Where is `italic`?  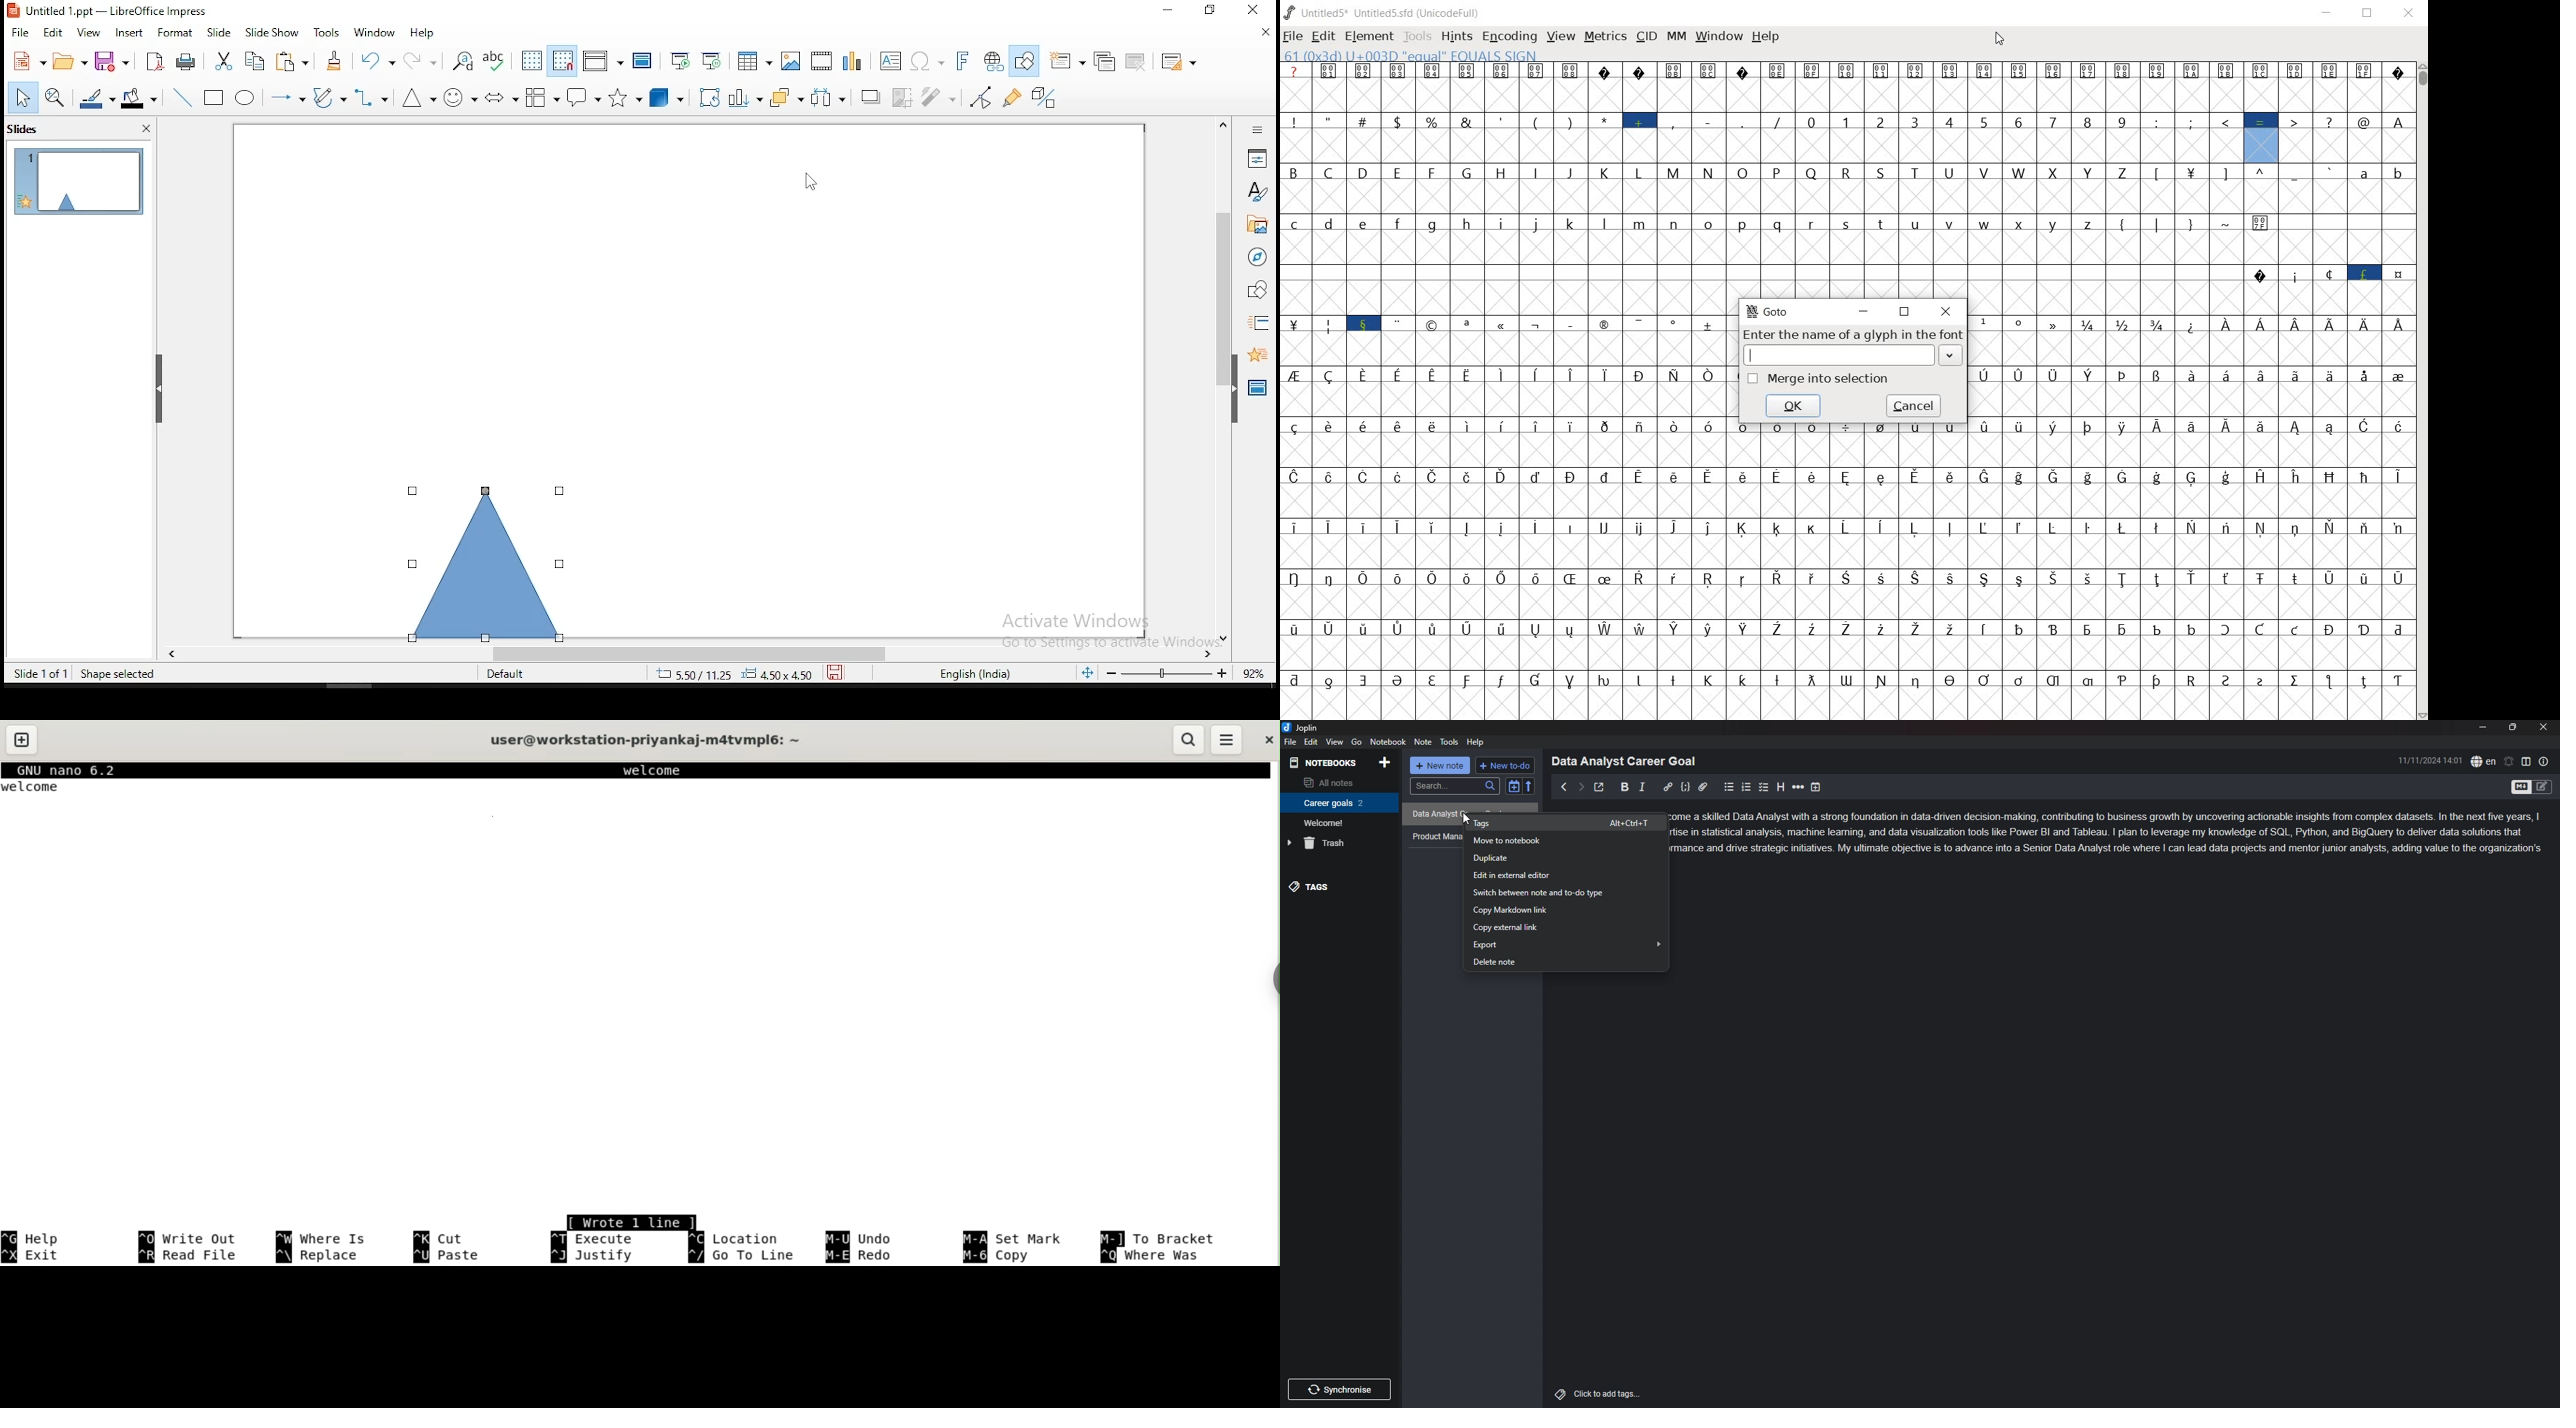 italic is located at coordinates (1642, 787).